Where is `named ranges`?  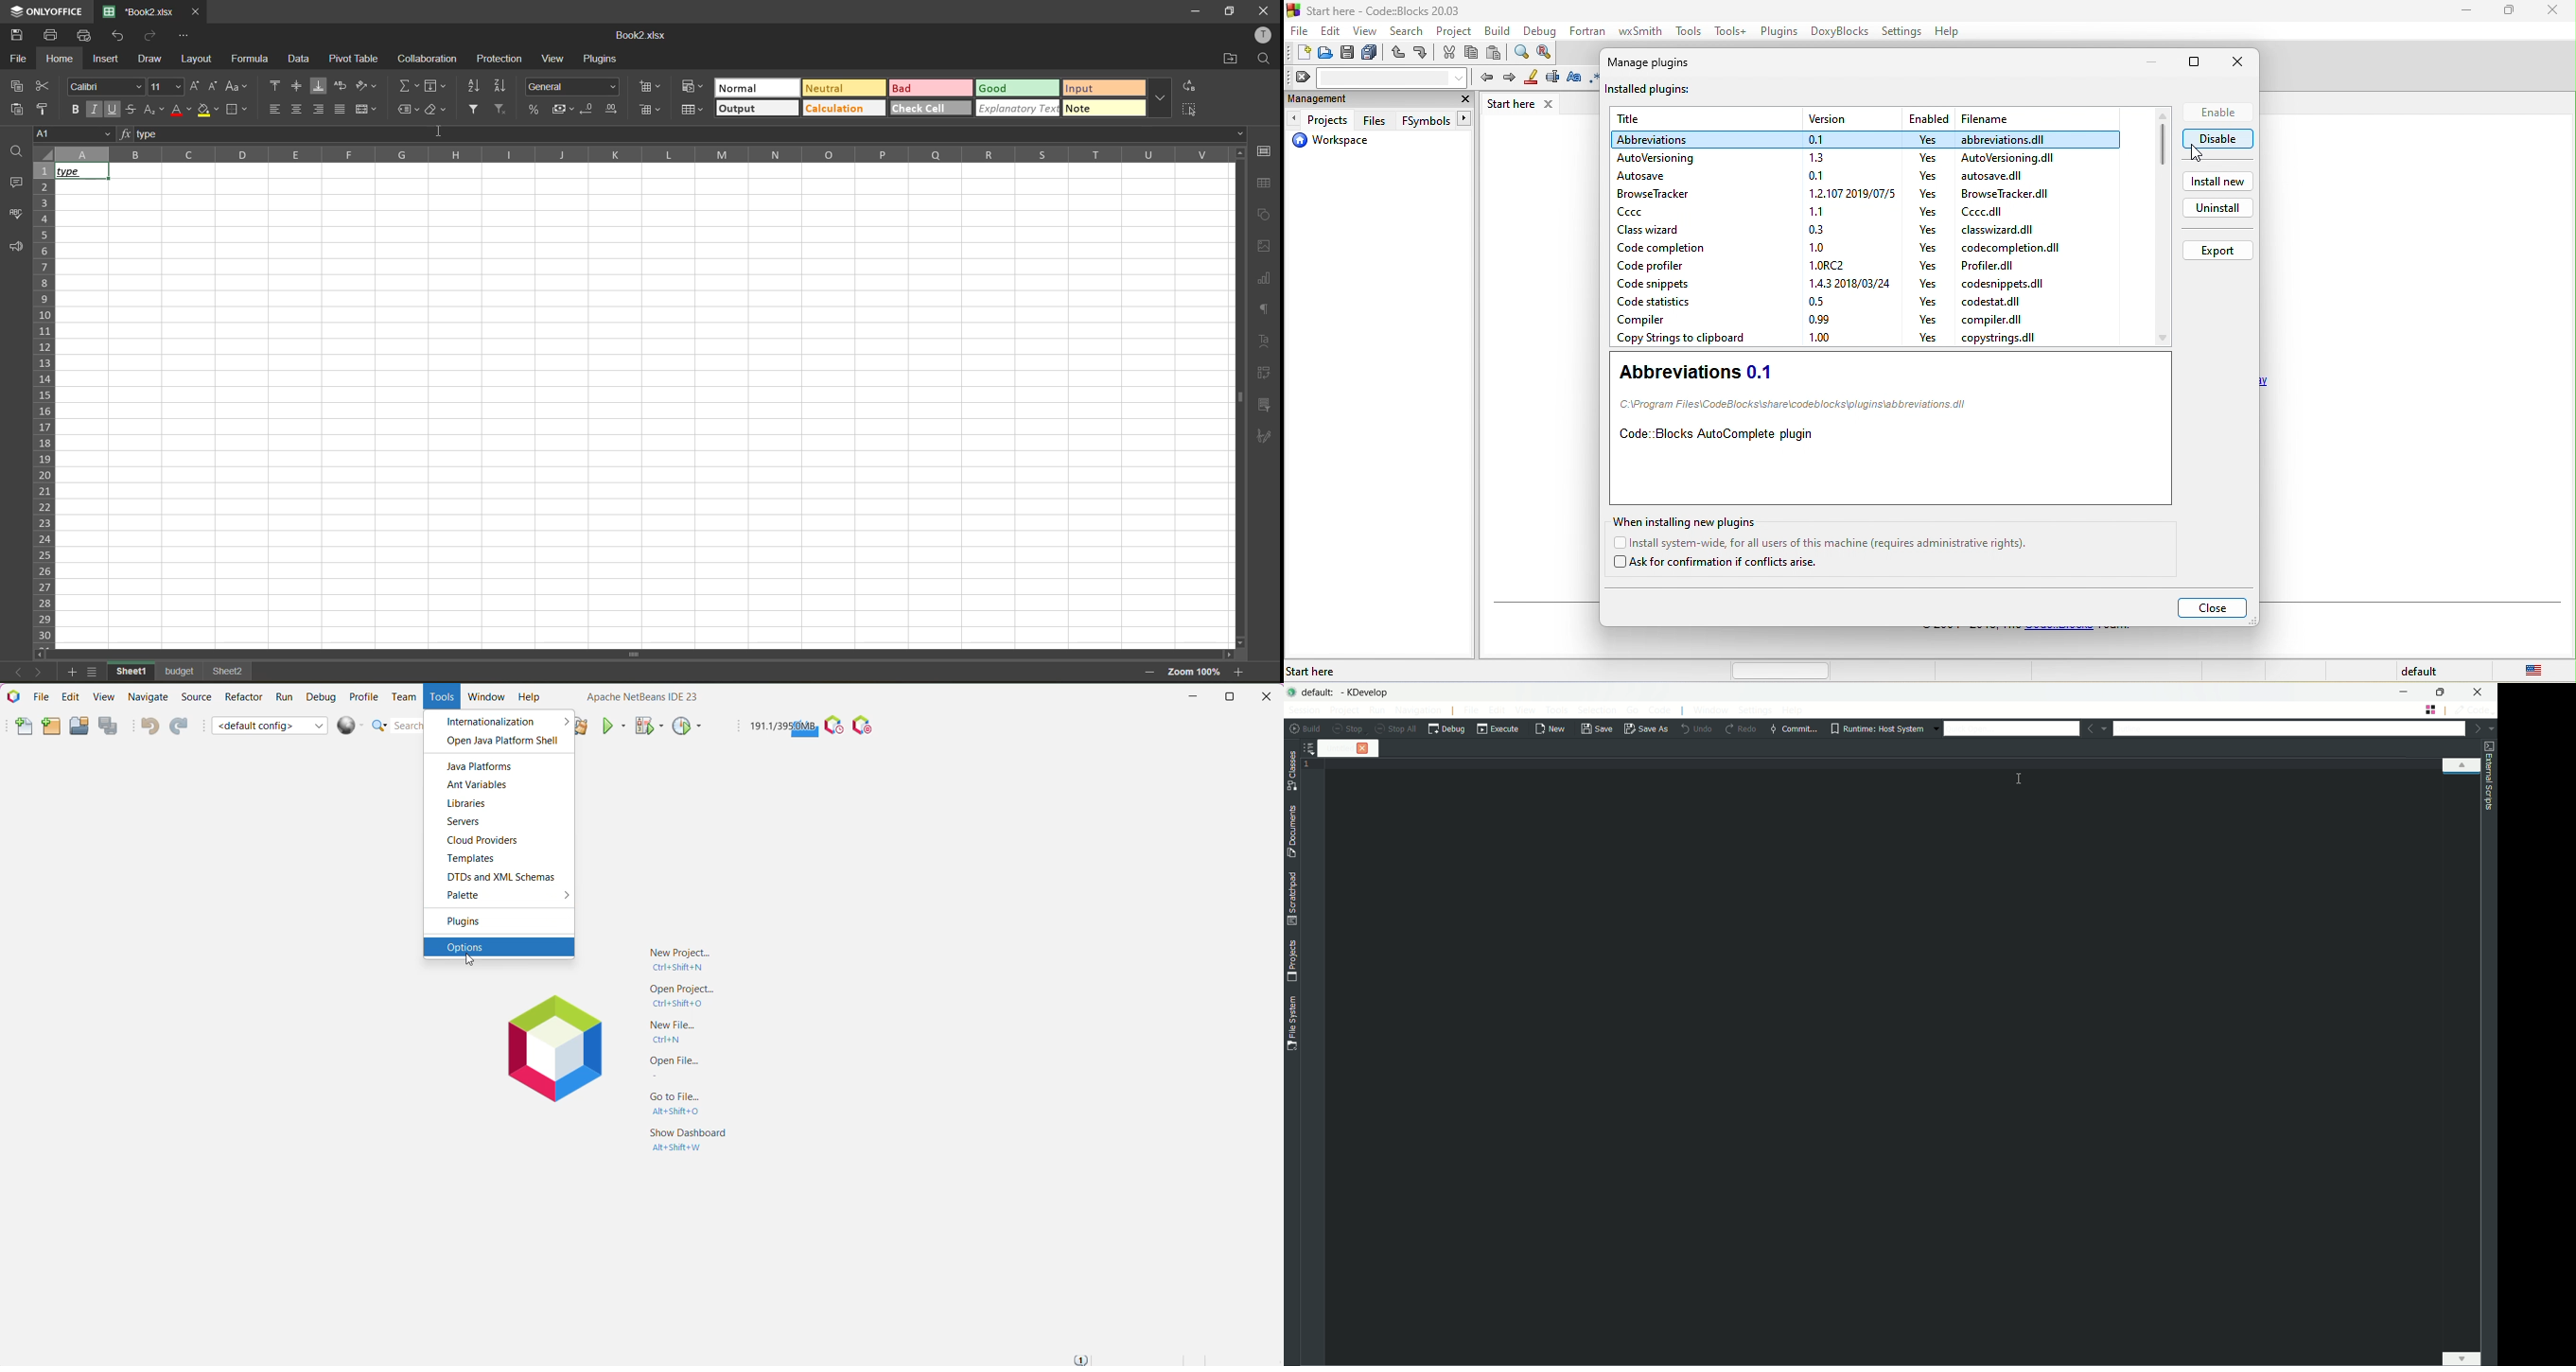 named ranges is located at coordinates (410, 110).